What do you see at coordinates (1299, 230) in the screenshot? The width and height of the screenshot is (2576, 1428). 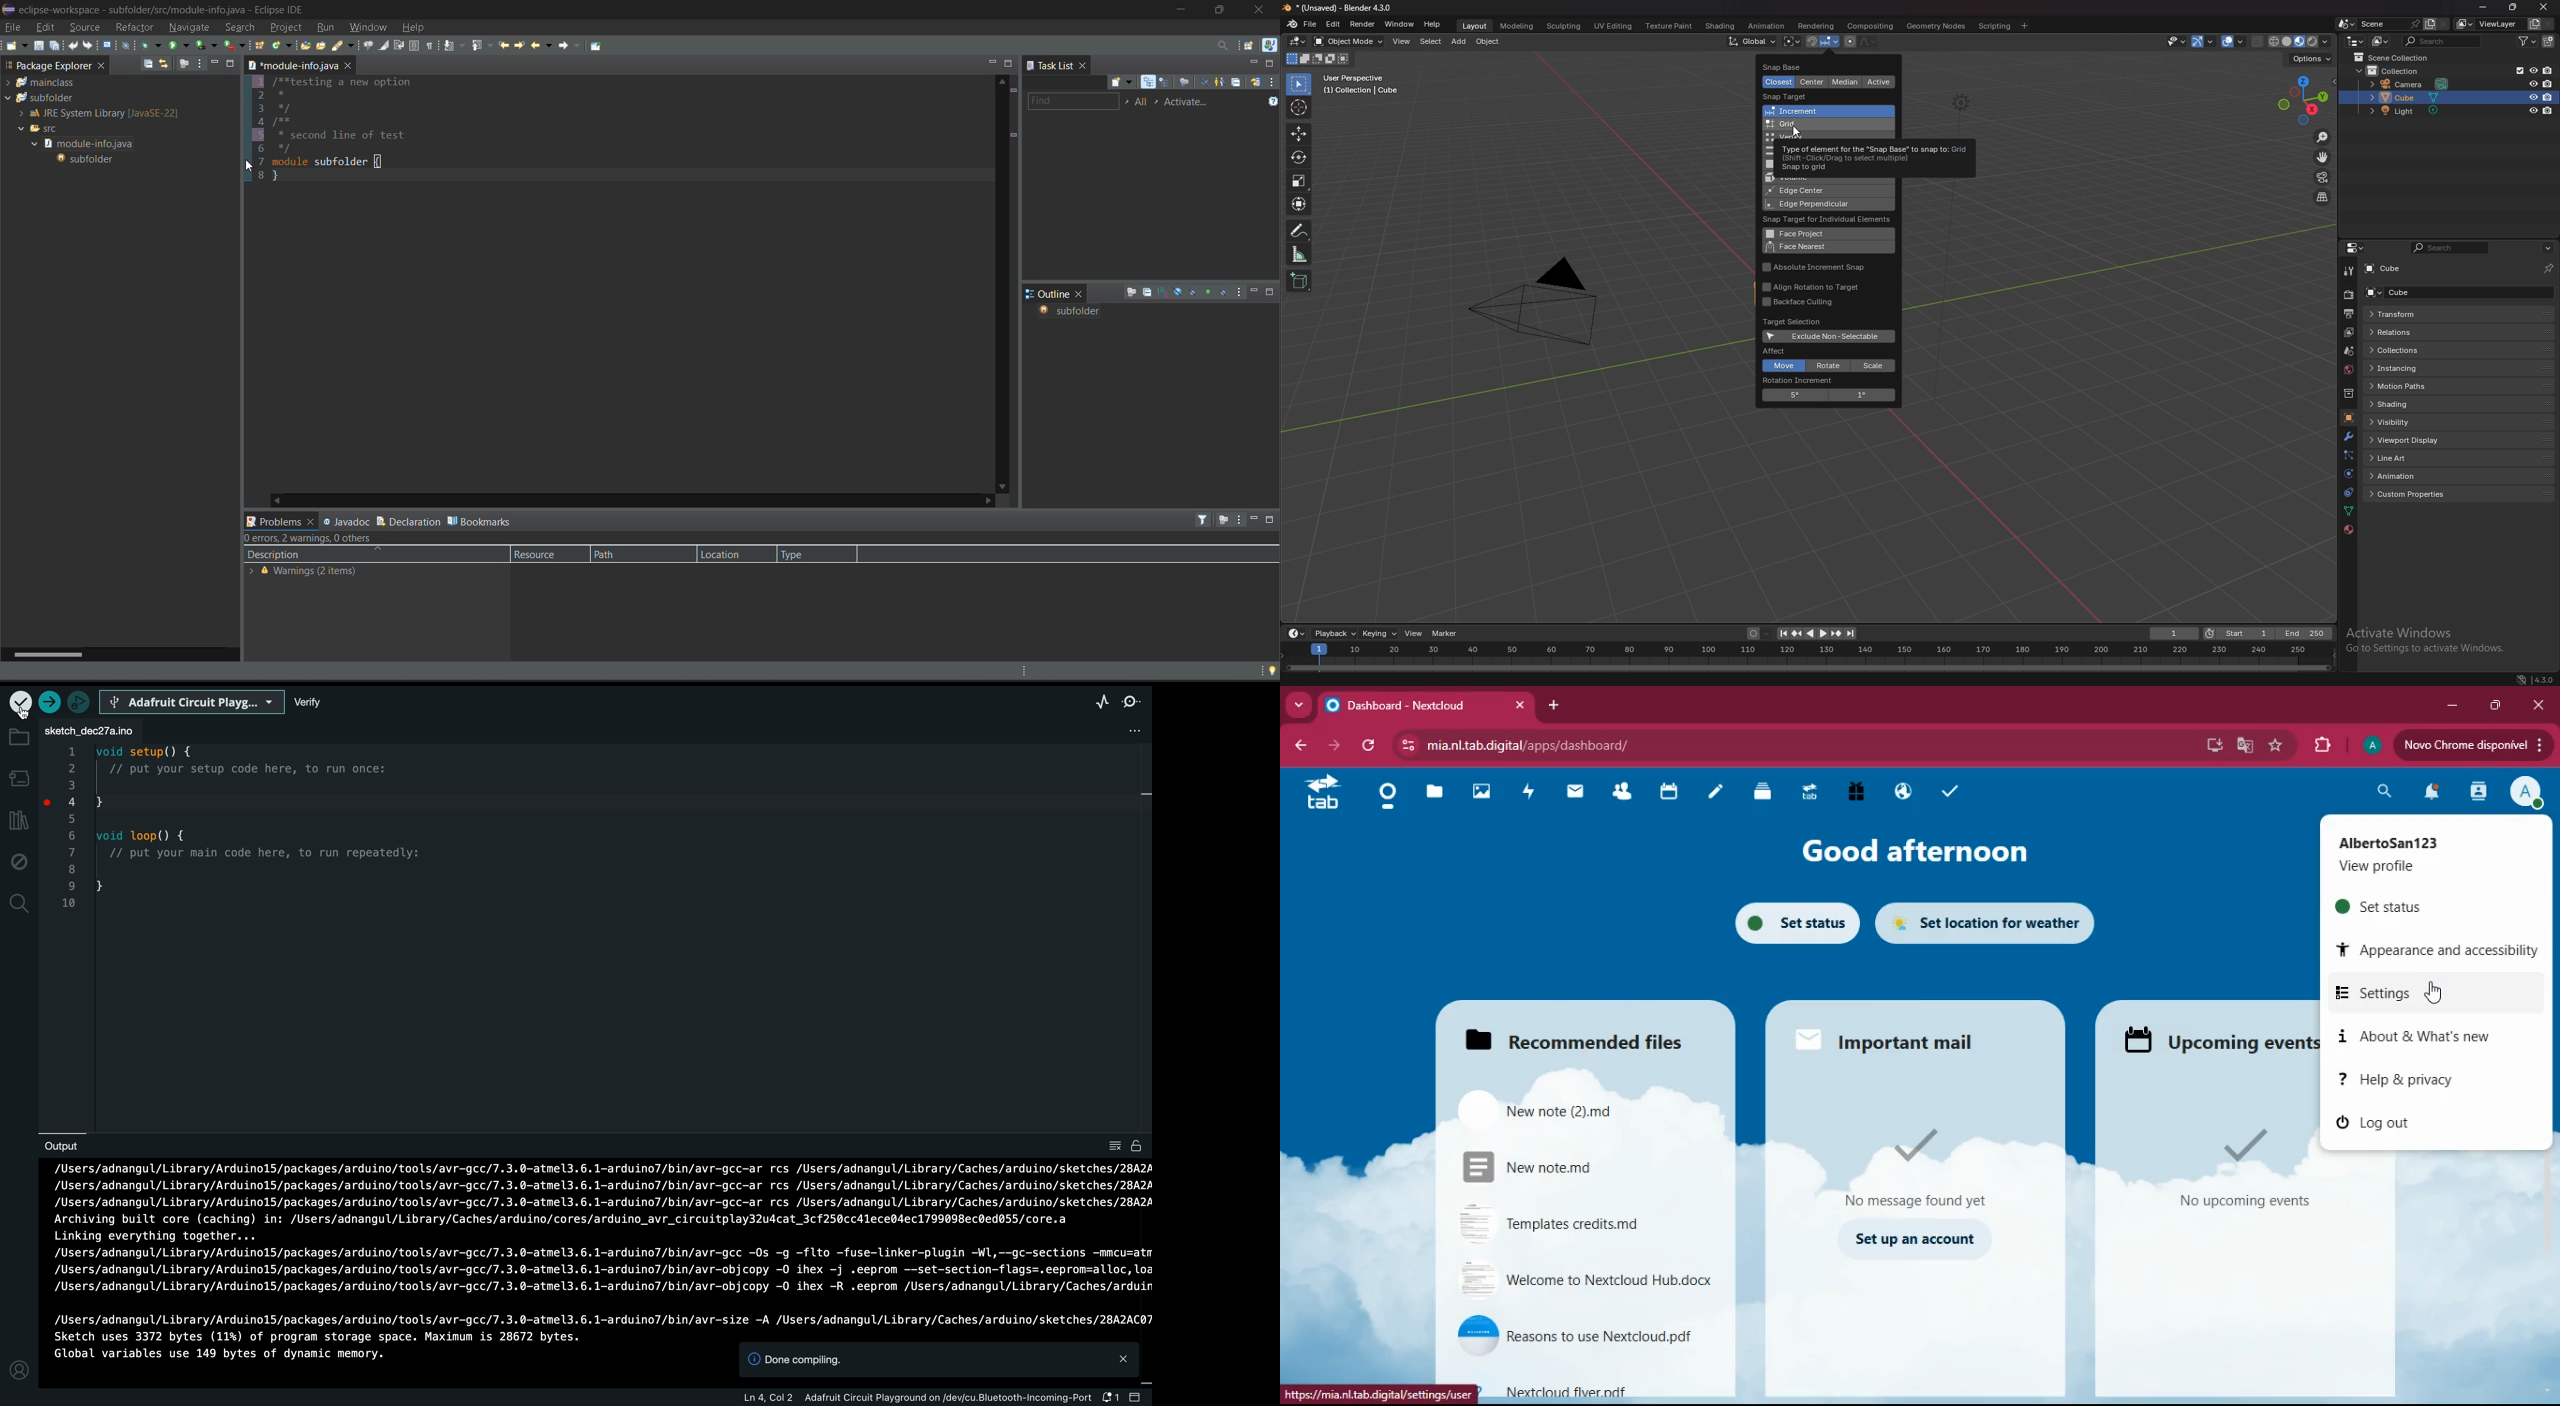 I see `annotate` at bounding box center [1299, 230].